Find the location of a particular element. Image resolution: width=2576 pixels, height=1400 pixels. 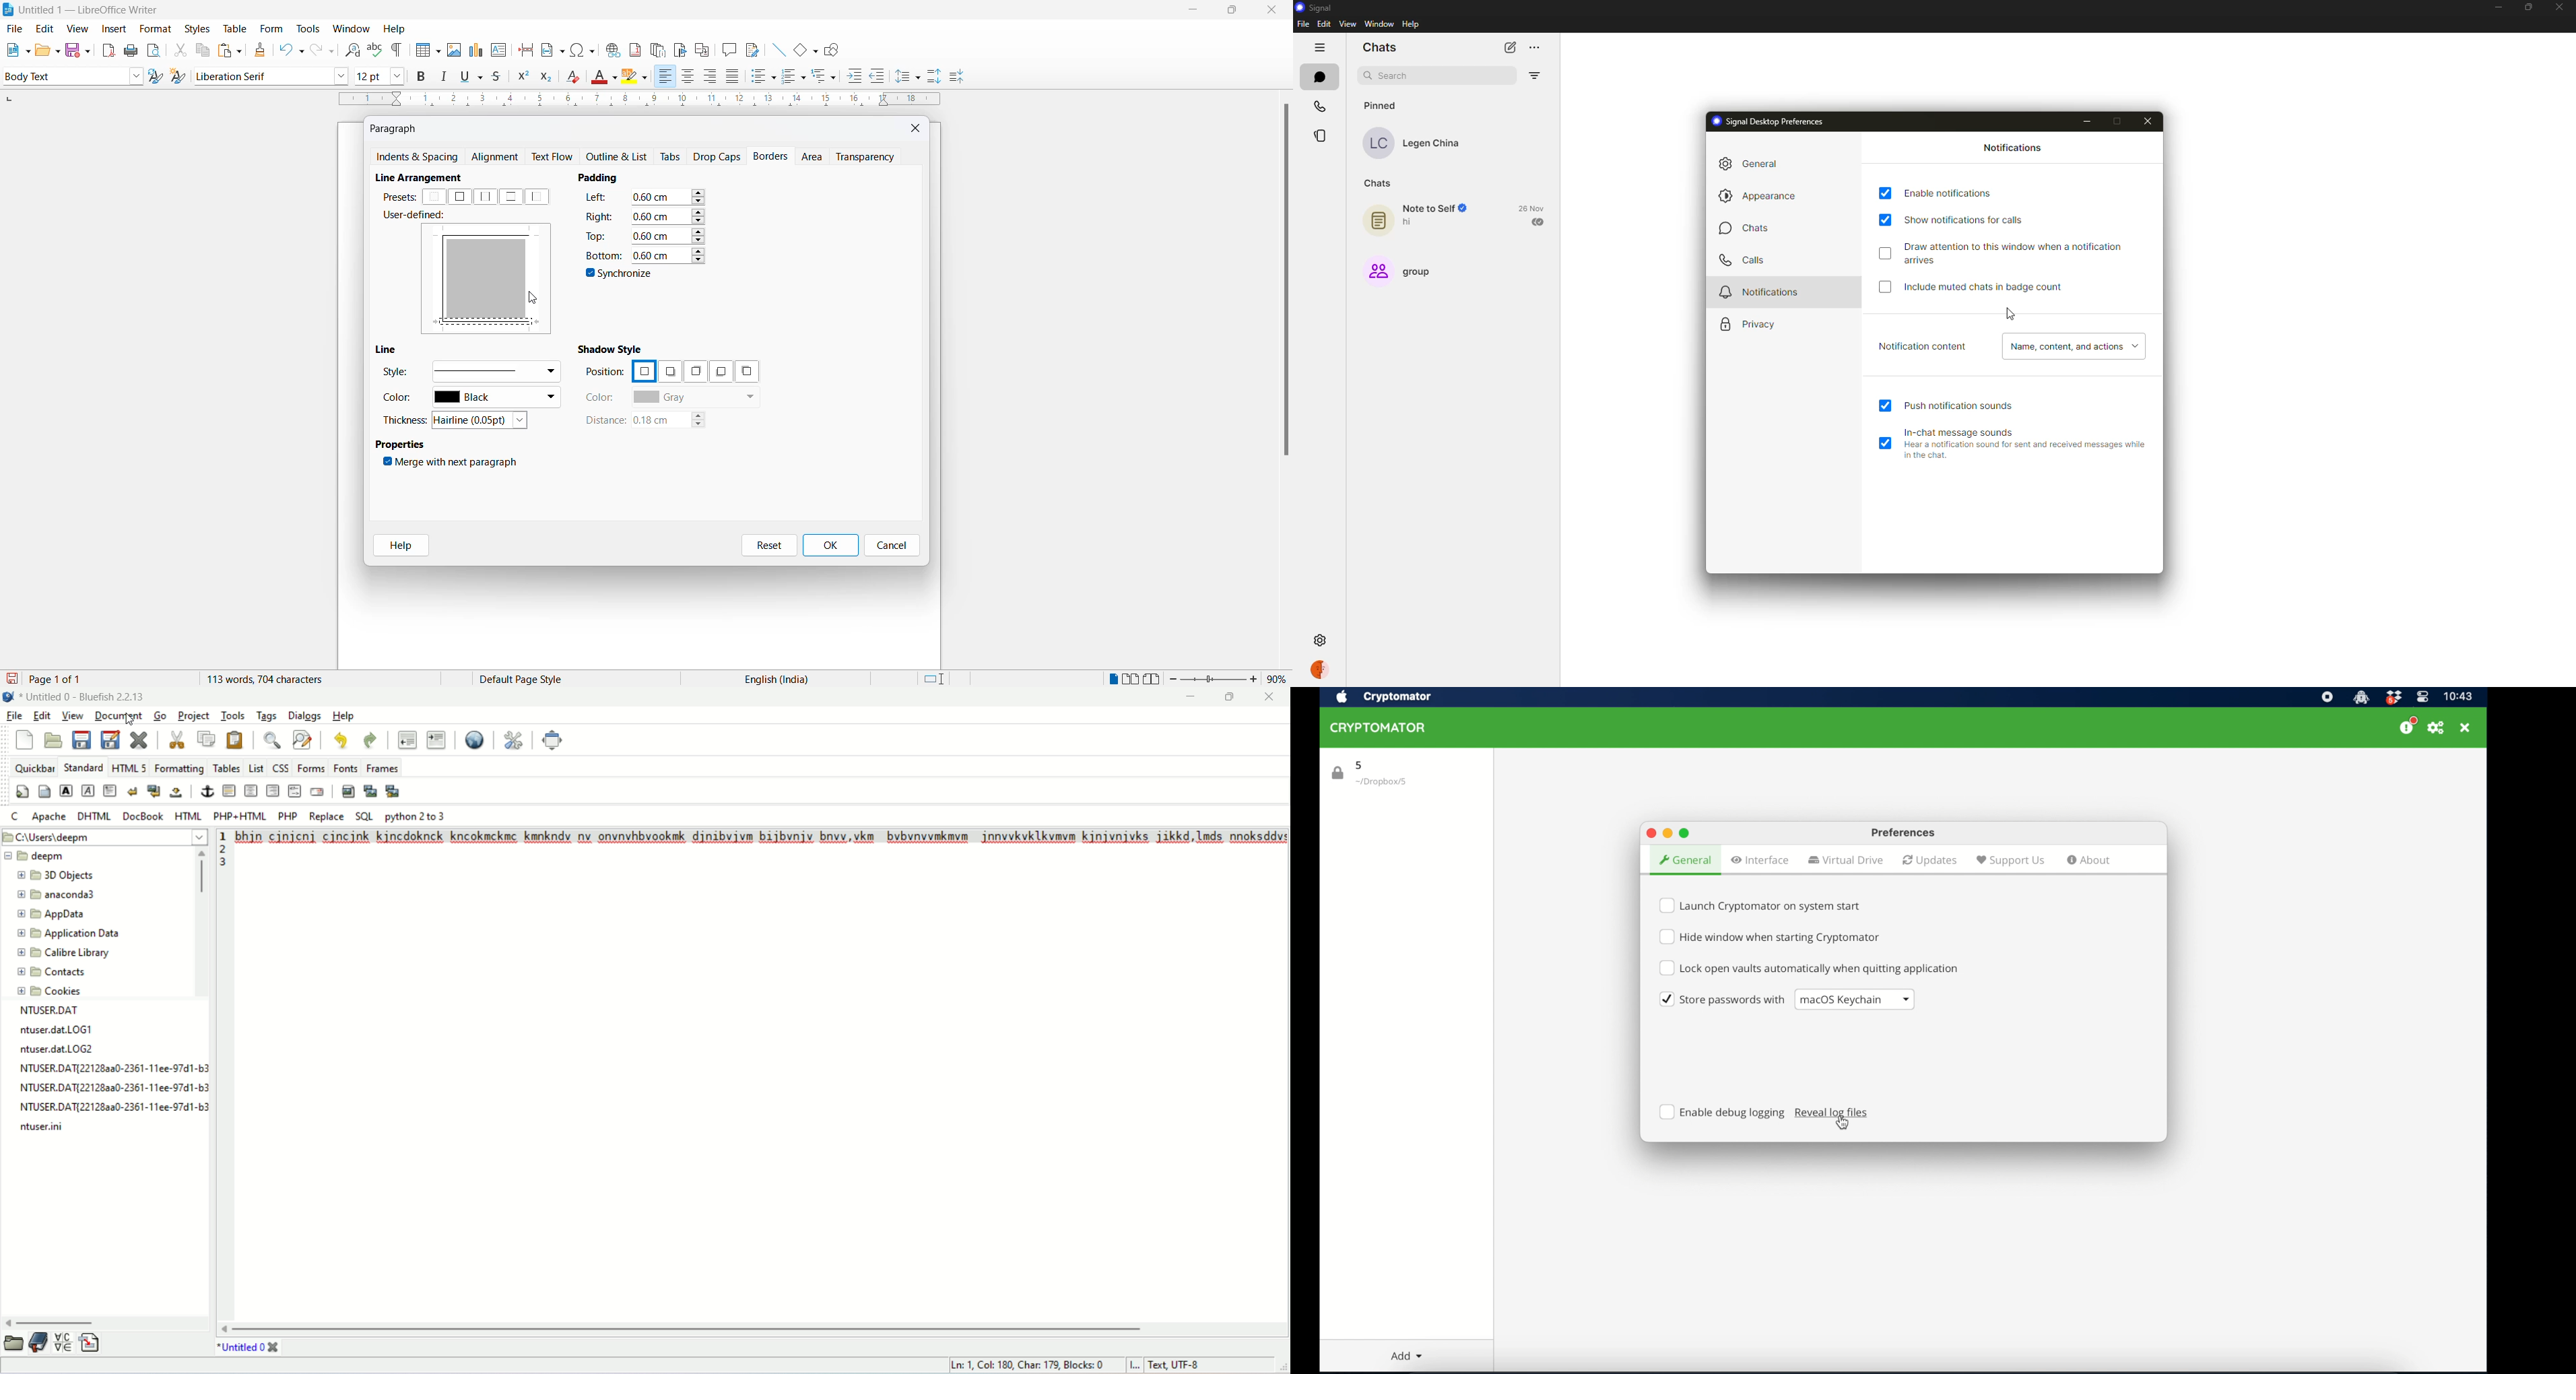

cryptomator is located at coordinates (1397, 697).